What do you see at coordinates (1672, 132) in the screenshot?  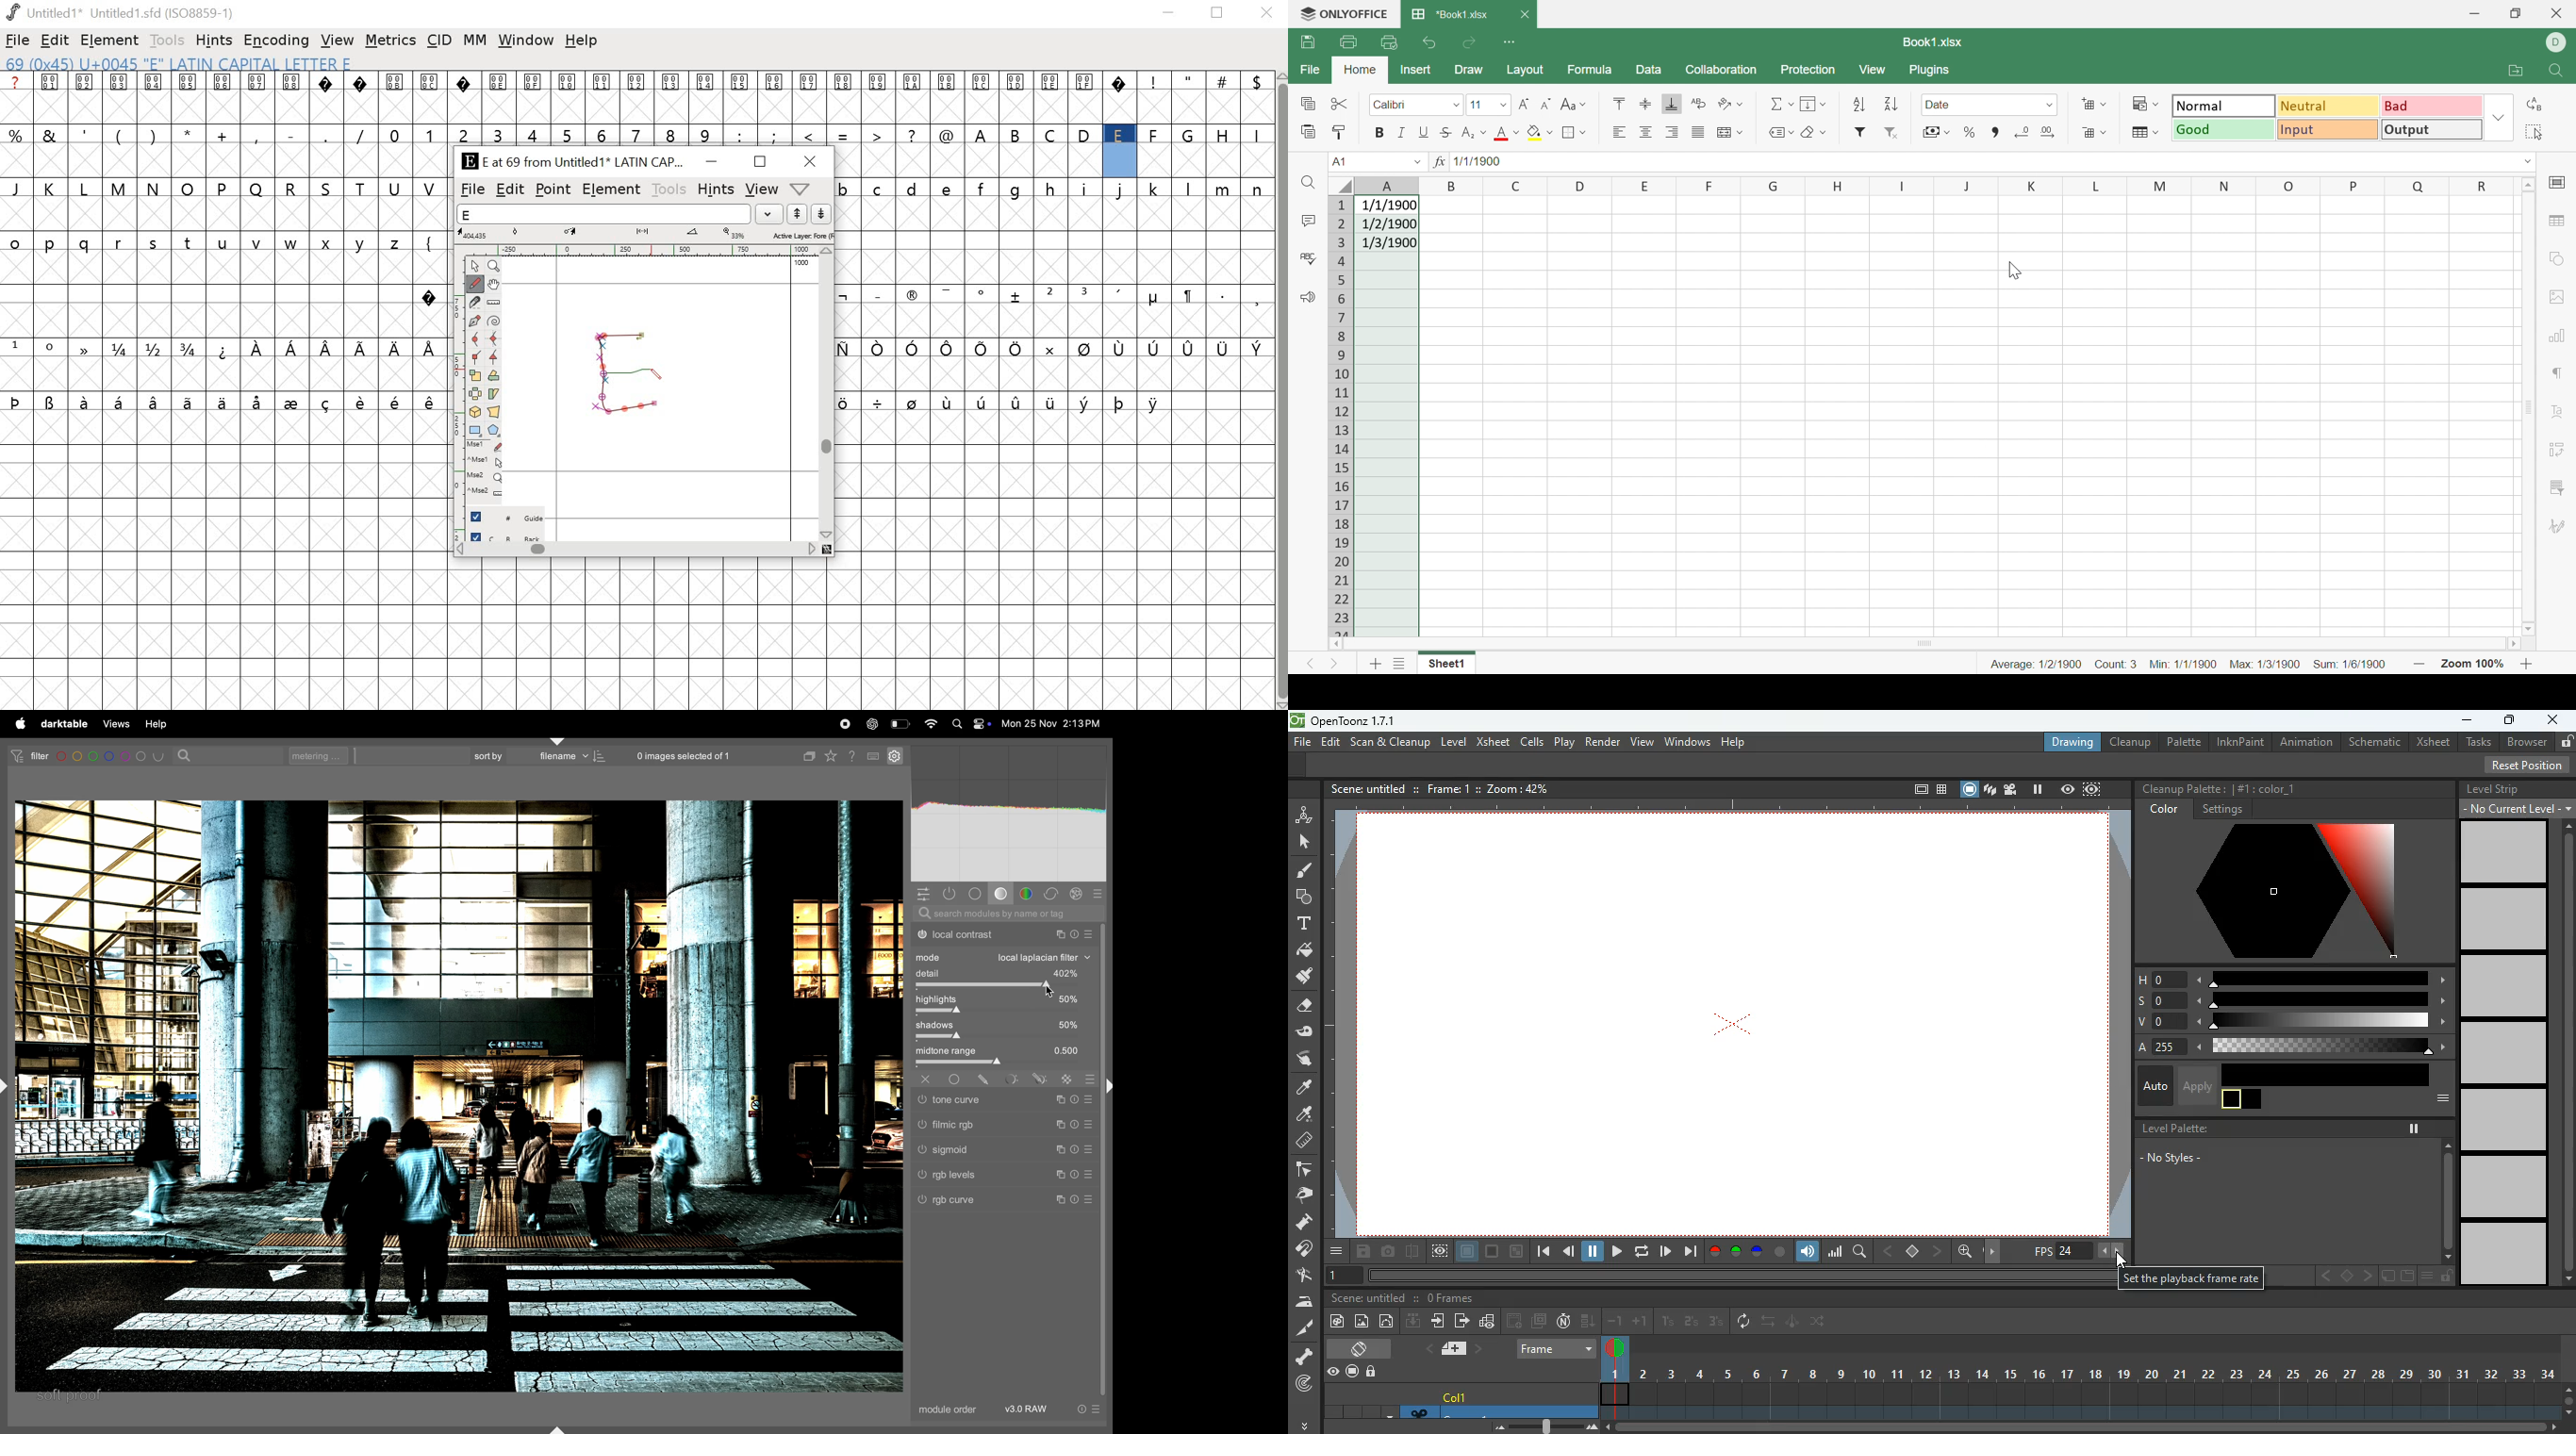 I see `Align right` at bounding box center [1672, 132].